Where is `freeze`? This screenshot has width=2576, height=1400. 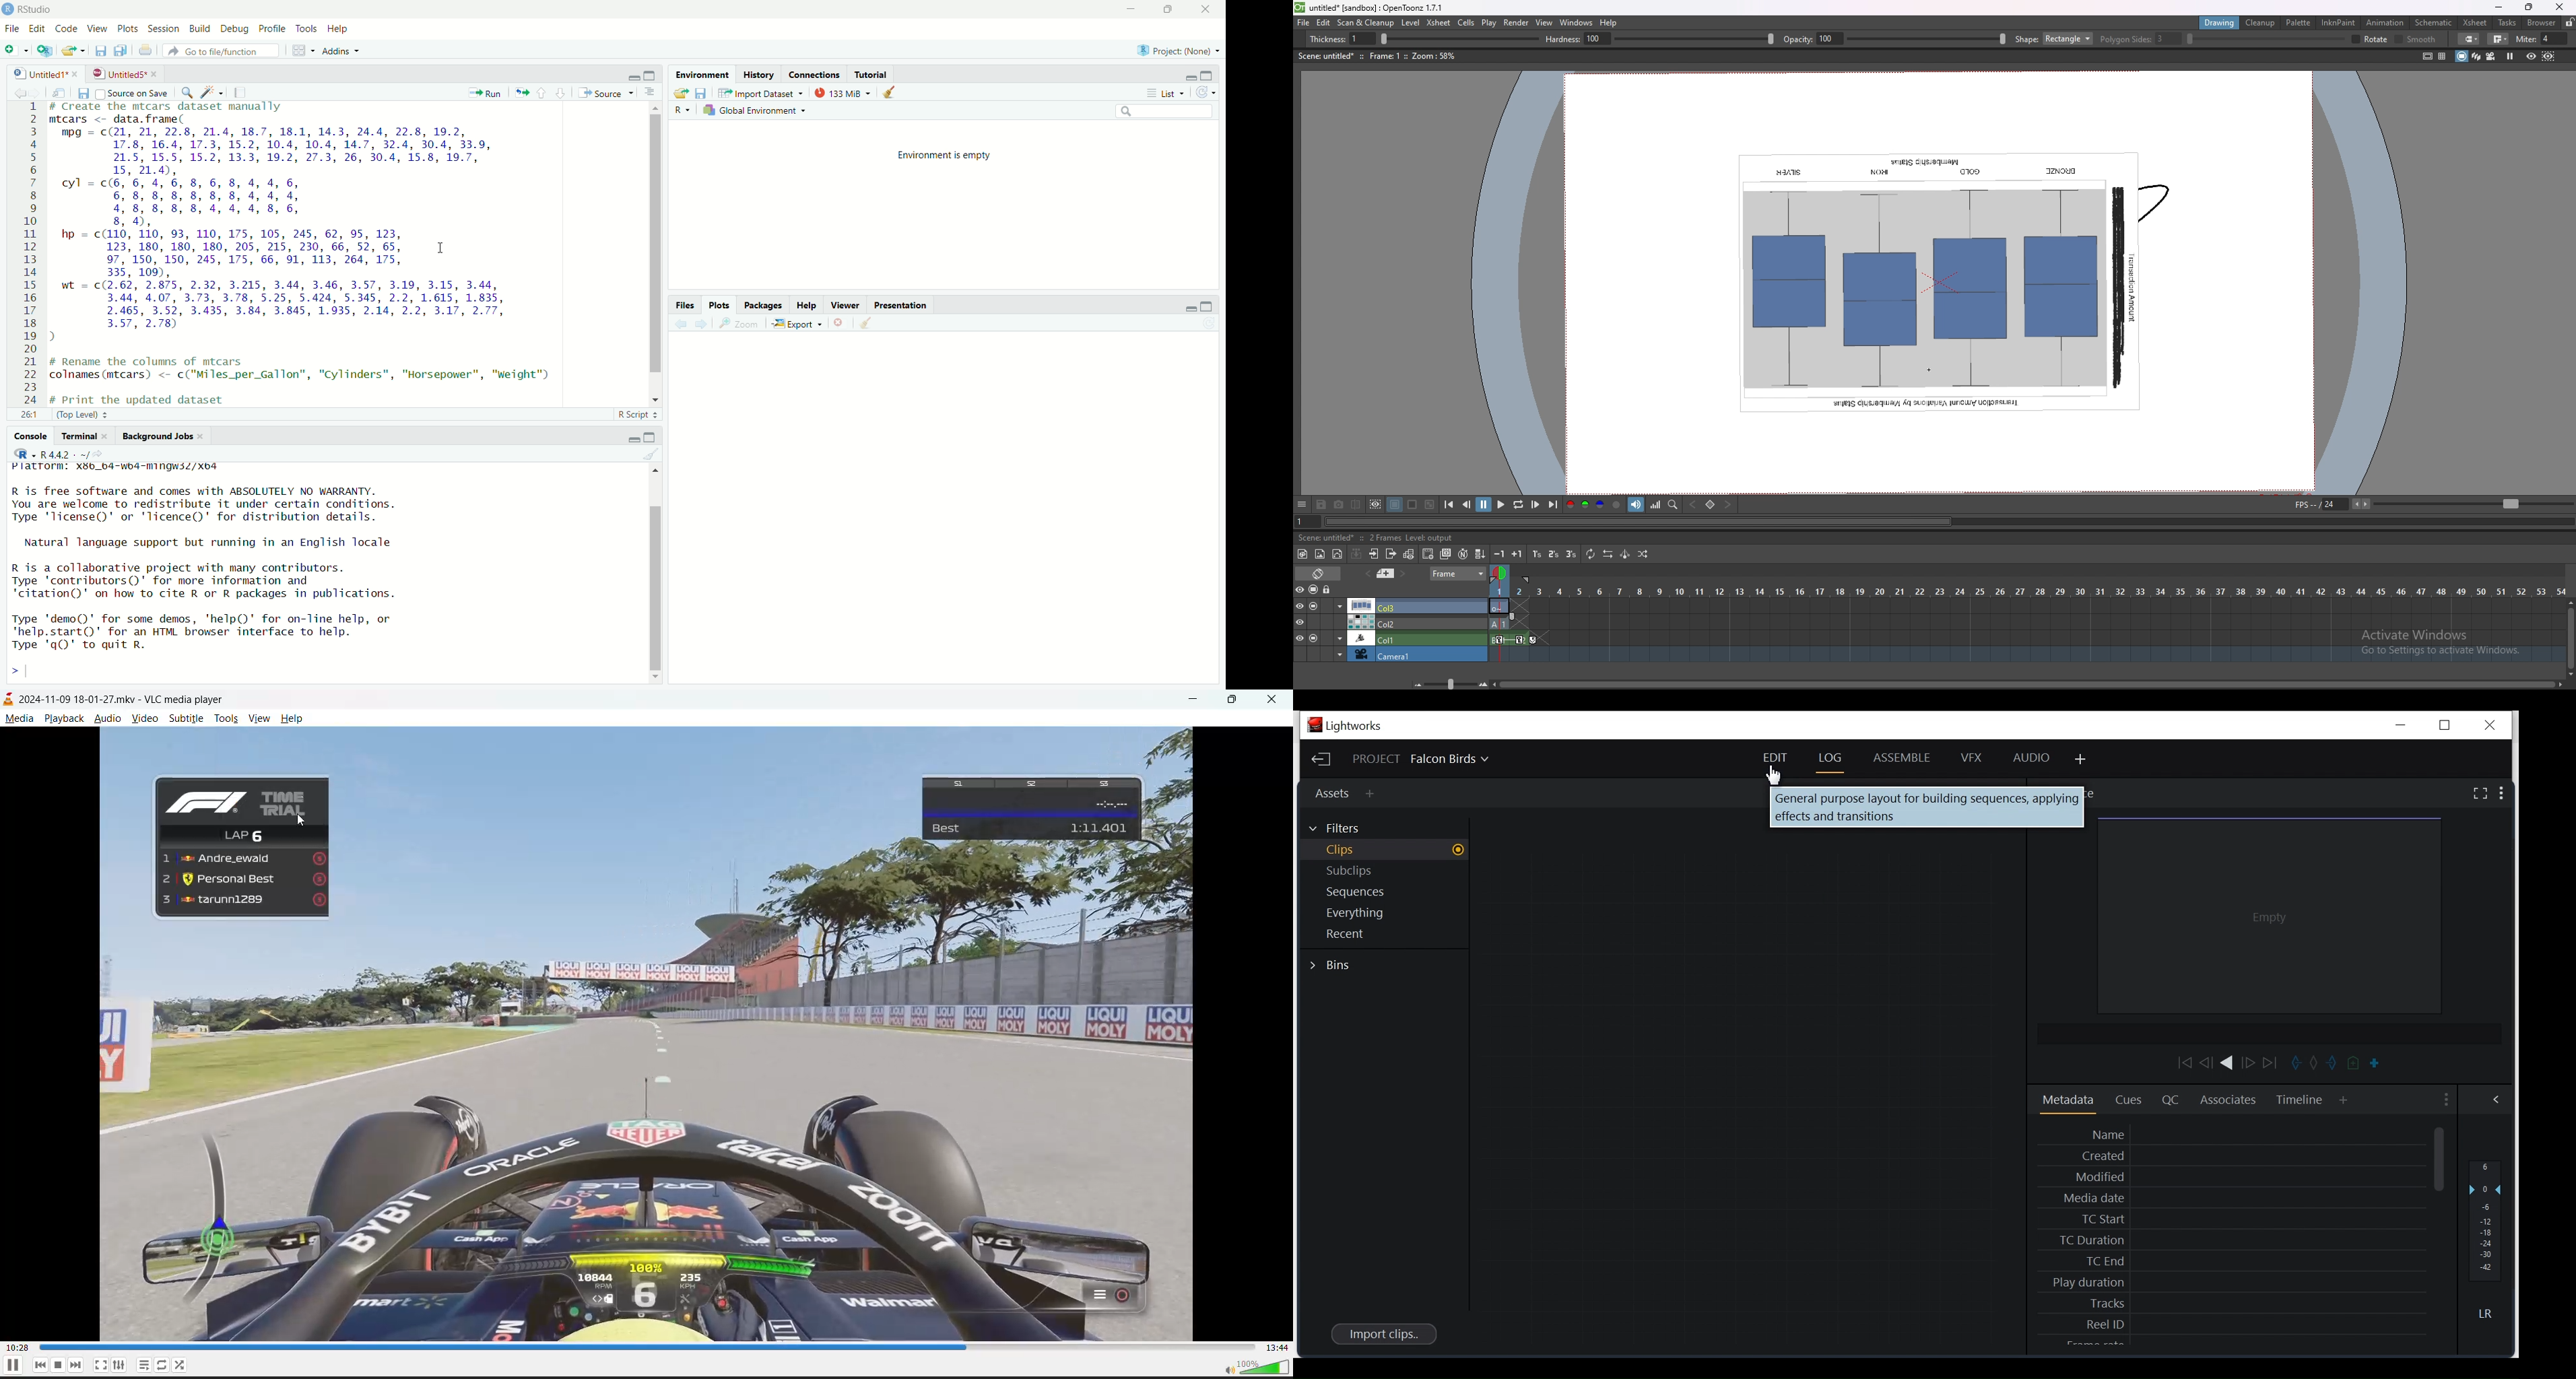
freeze is located at coordinates (2510, 55).